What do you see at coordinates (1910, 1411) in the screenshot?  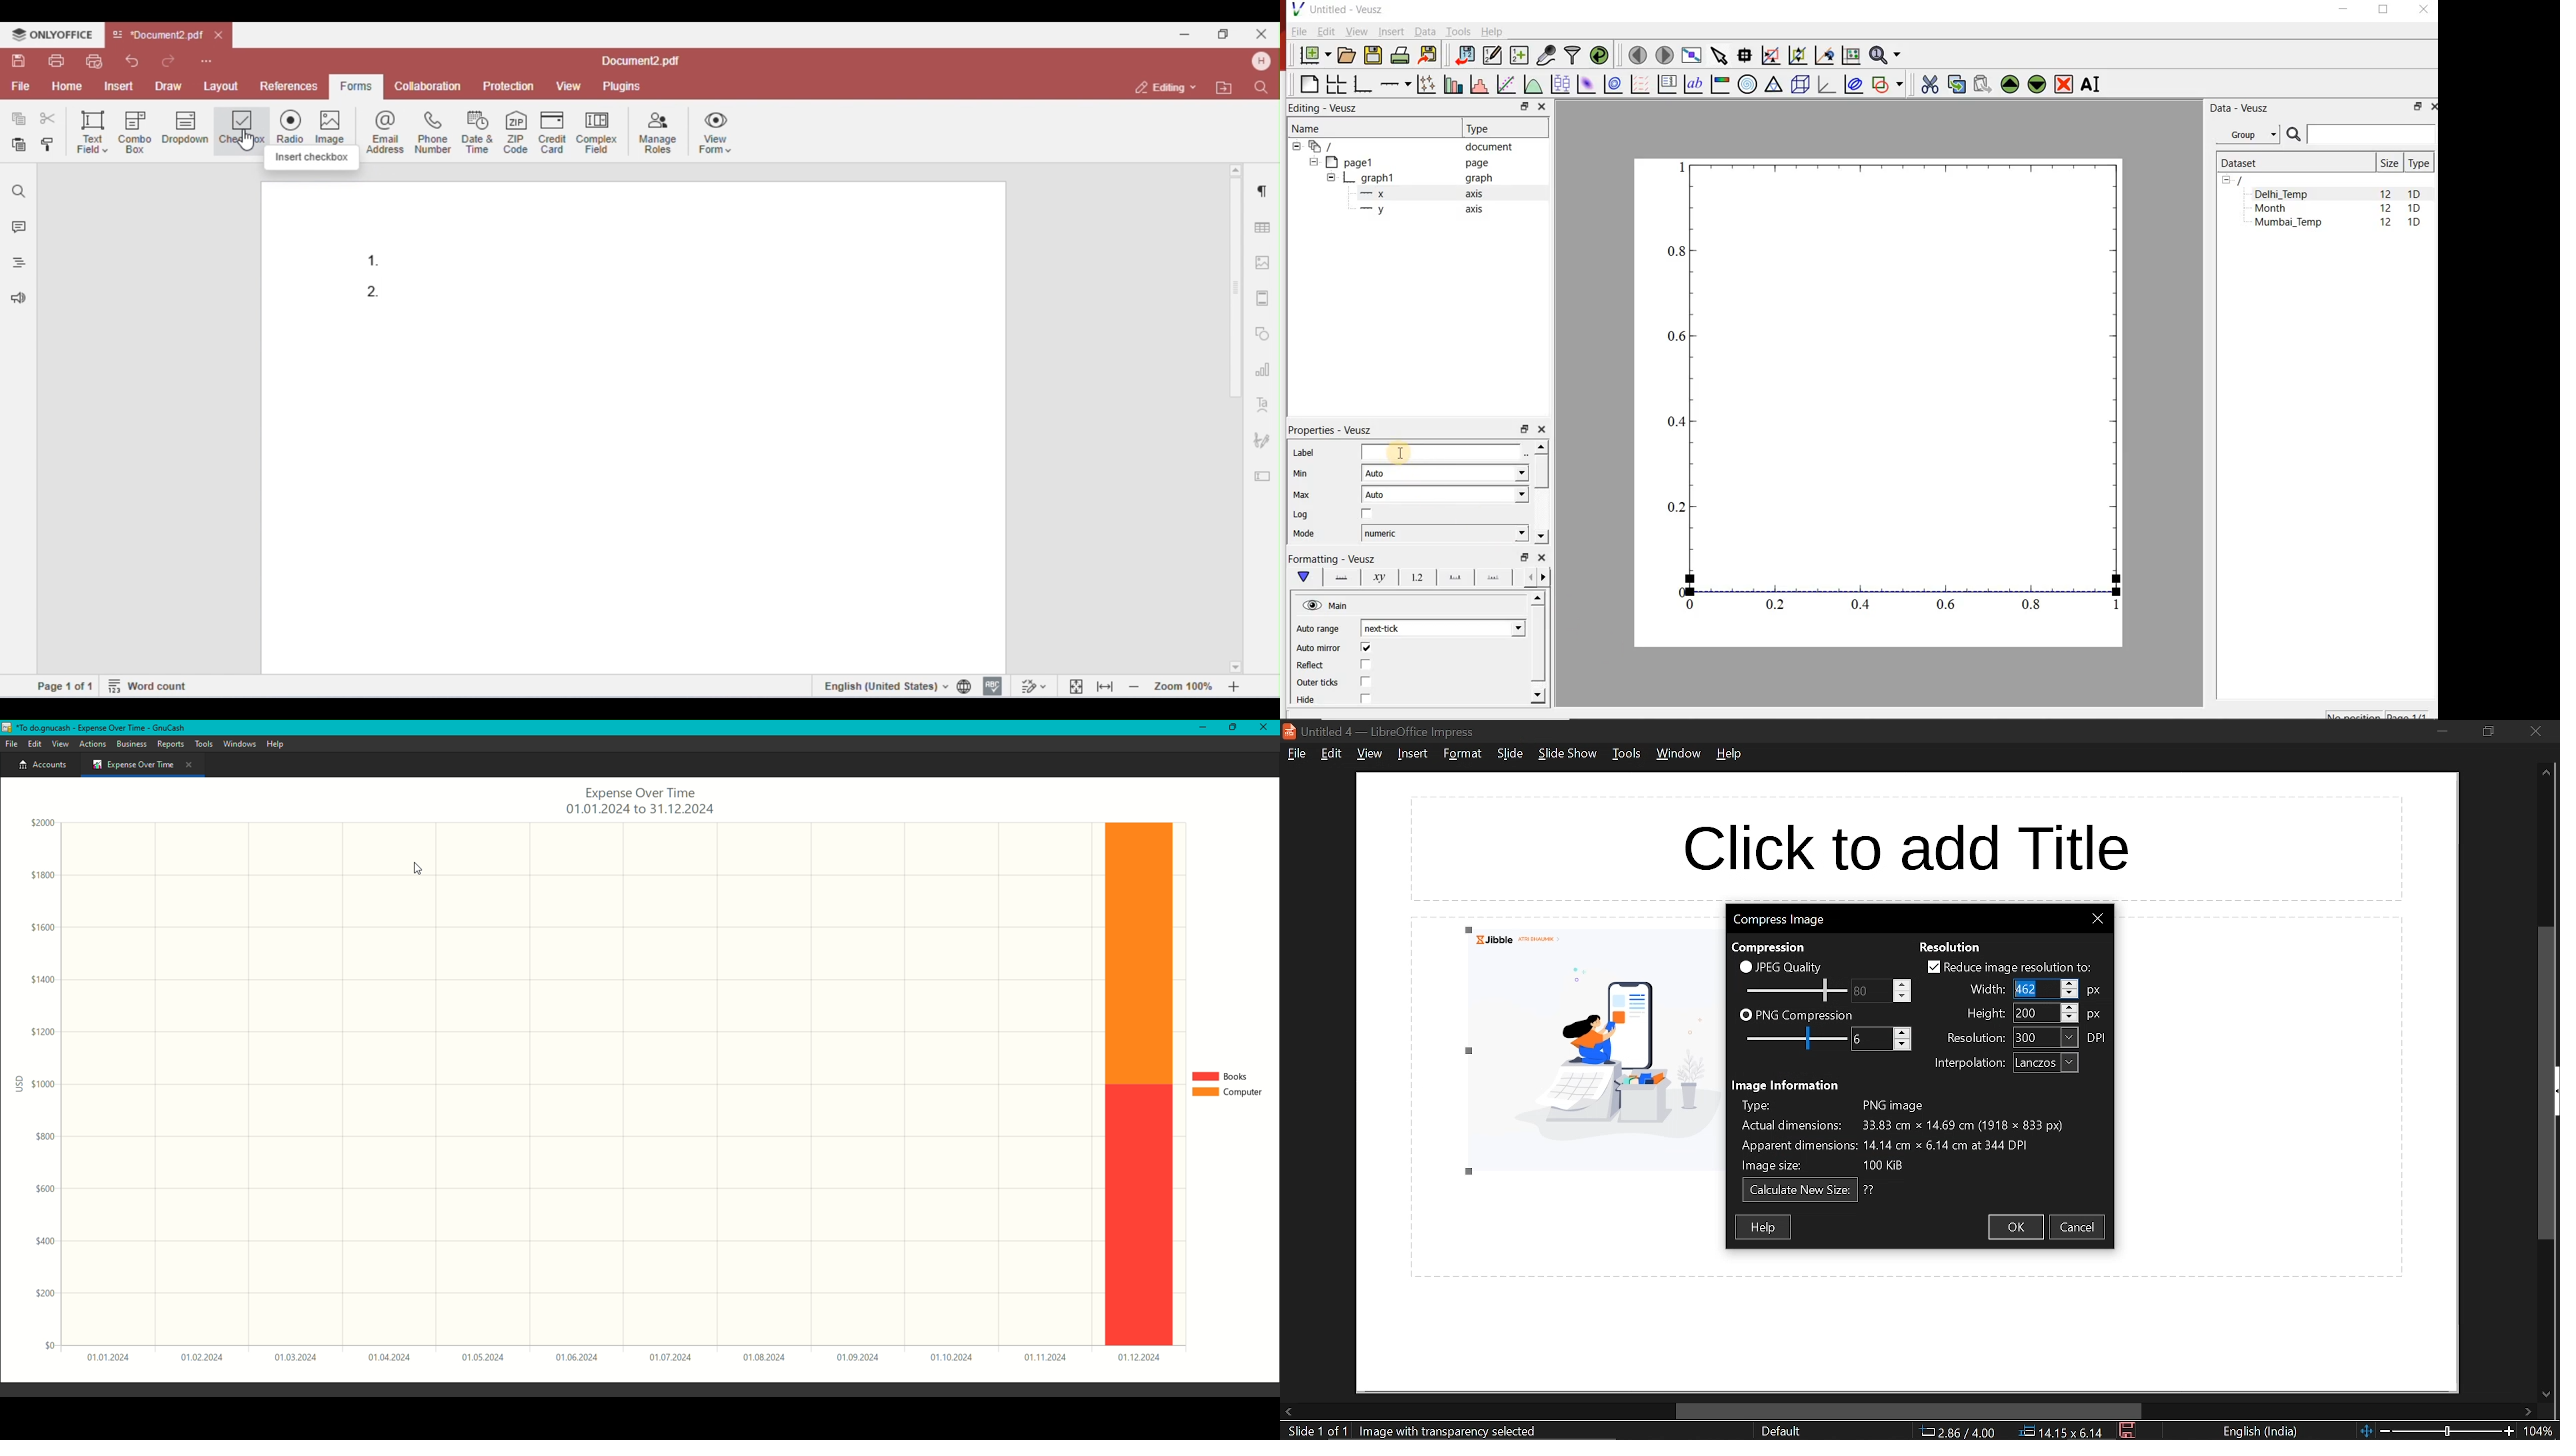 I see `horizontal scrollbar` at bounding box center [1910, 1411].